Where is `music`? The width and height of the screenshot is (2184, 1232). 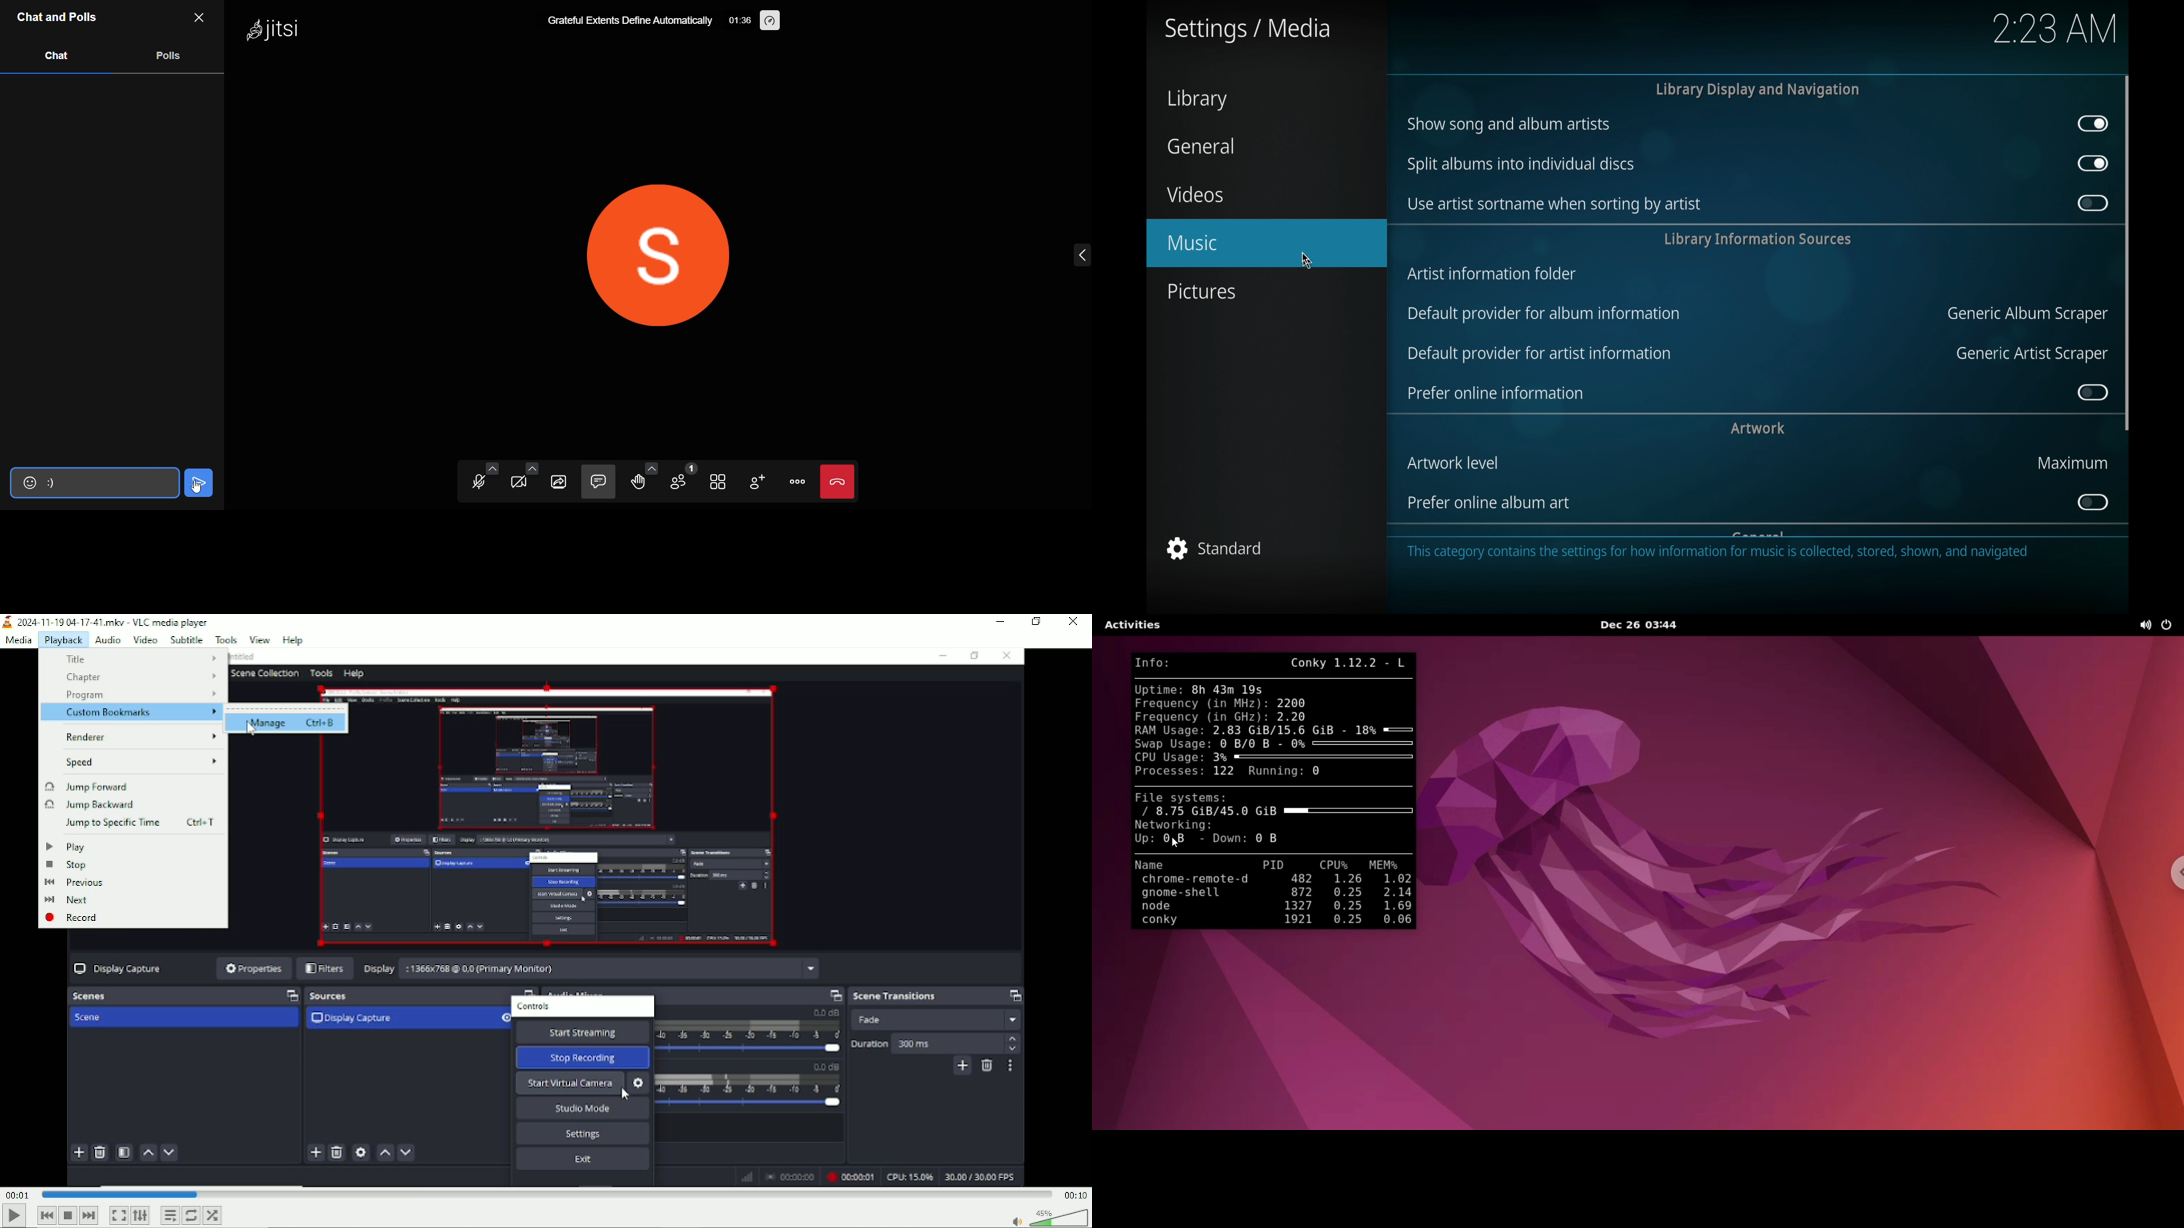 music is located at coordinates (1267, 242).